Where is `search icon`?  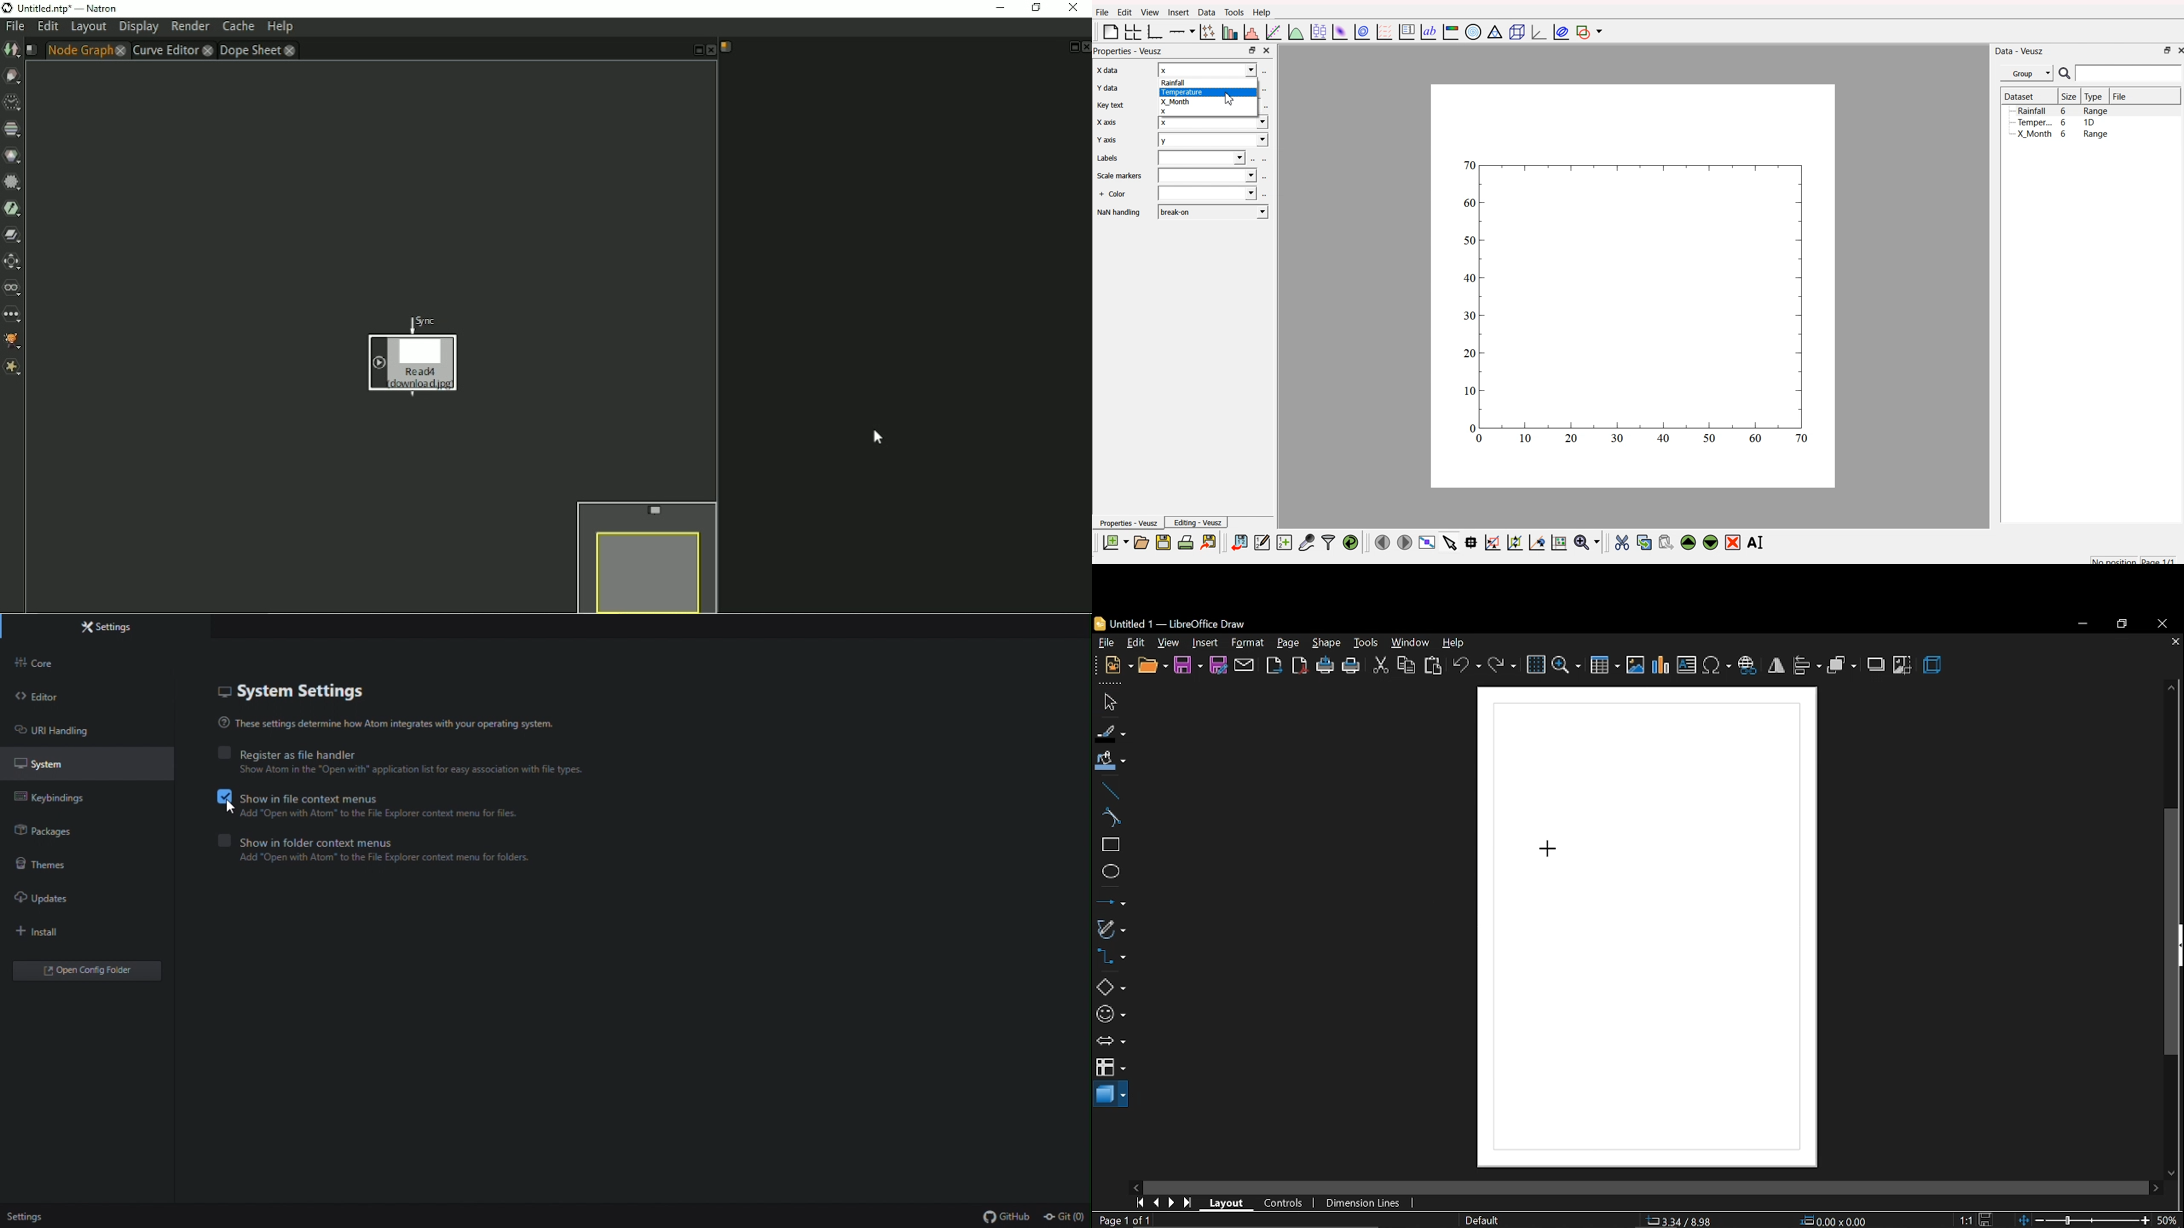
search icon is located at coordinates (2064, 74).